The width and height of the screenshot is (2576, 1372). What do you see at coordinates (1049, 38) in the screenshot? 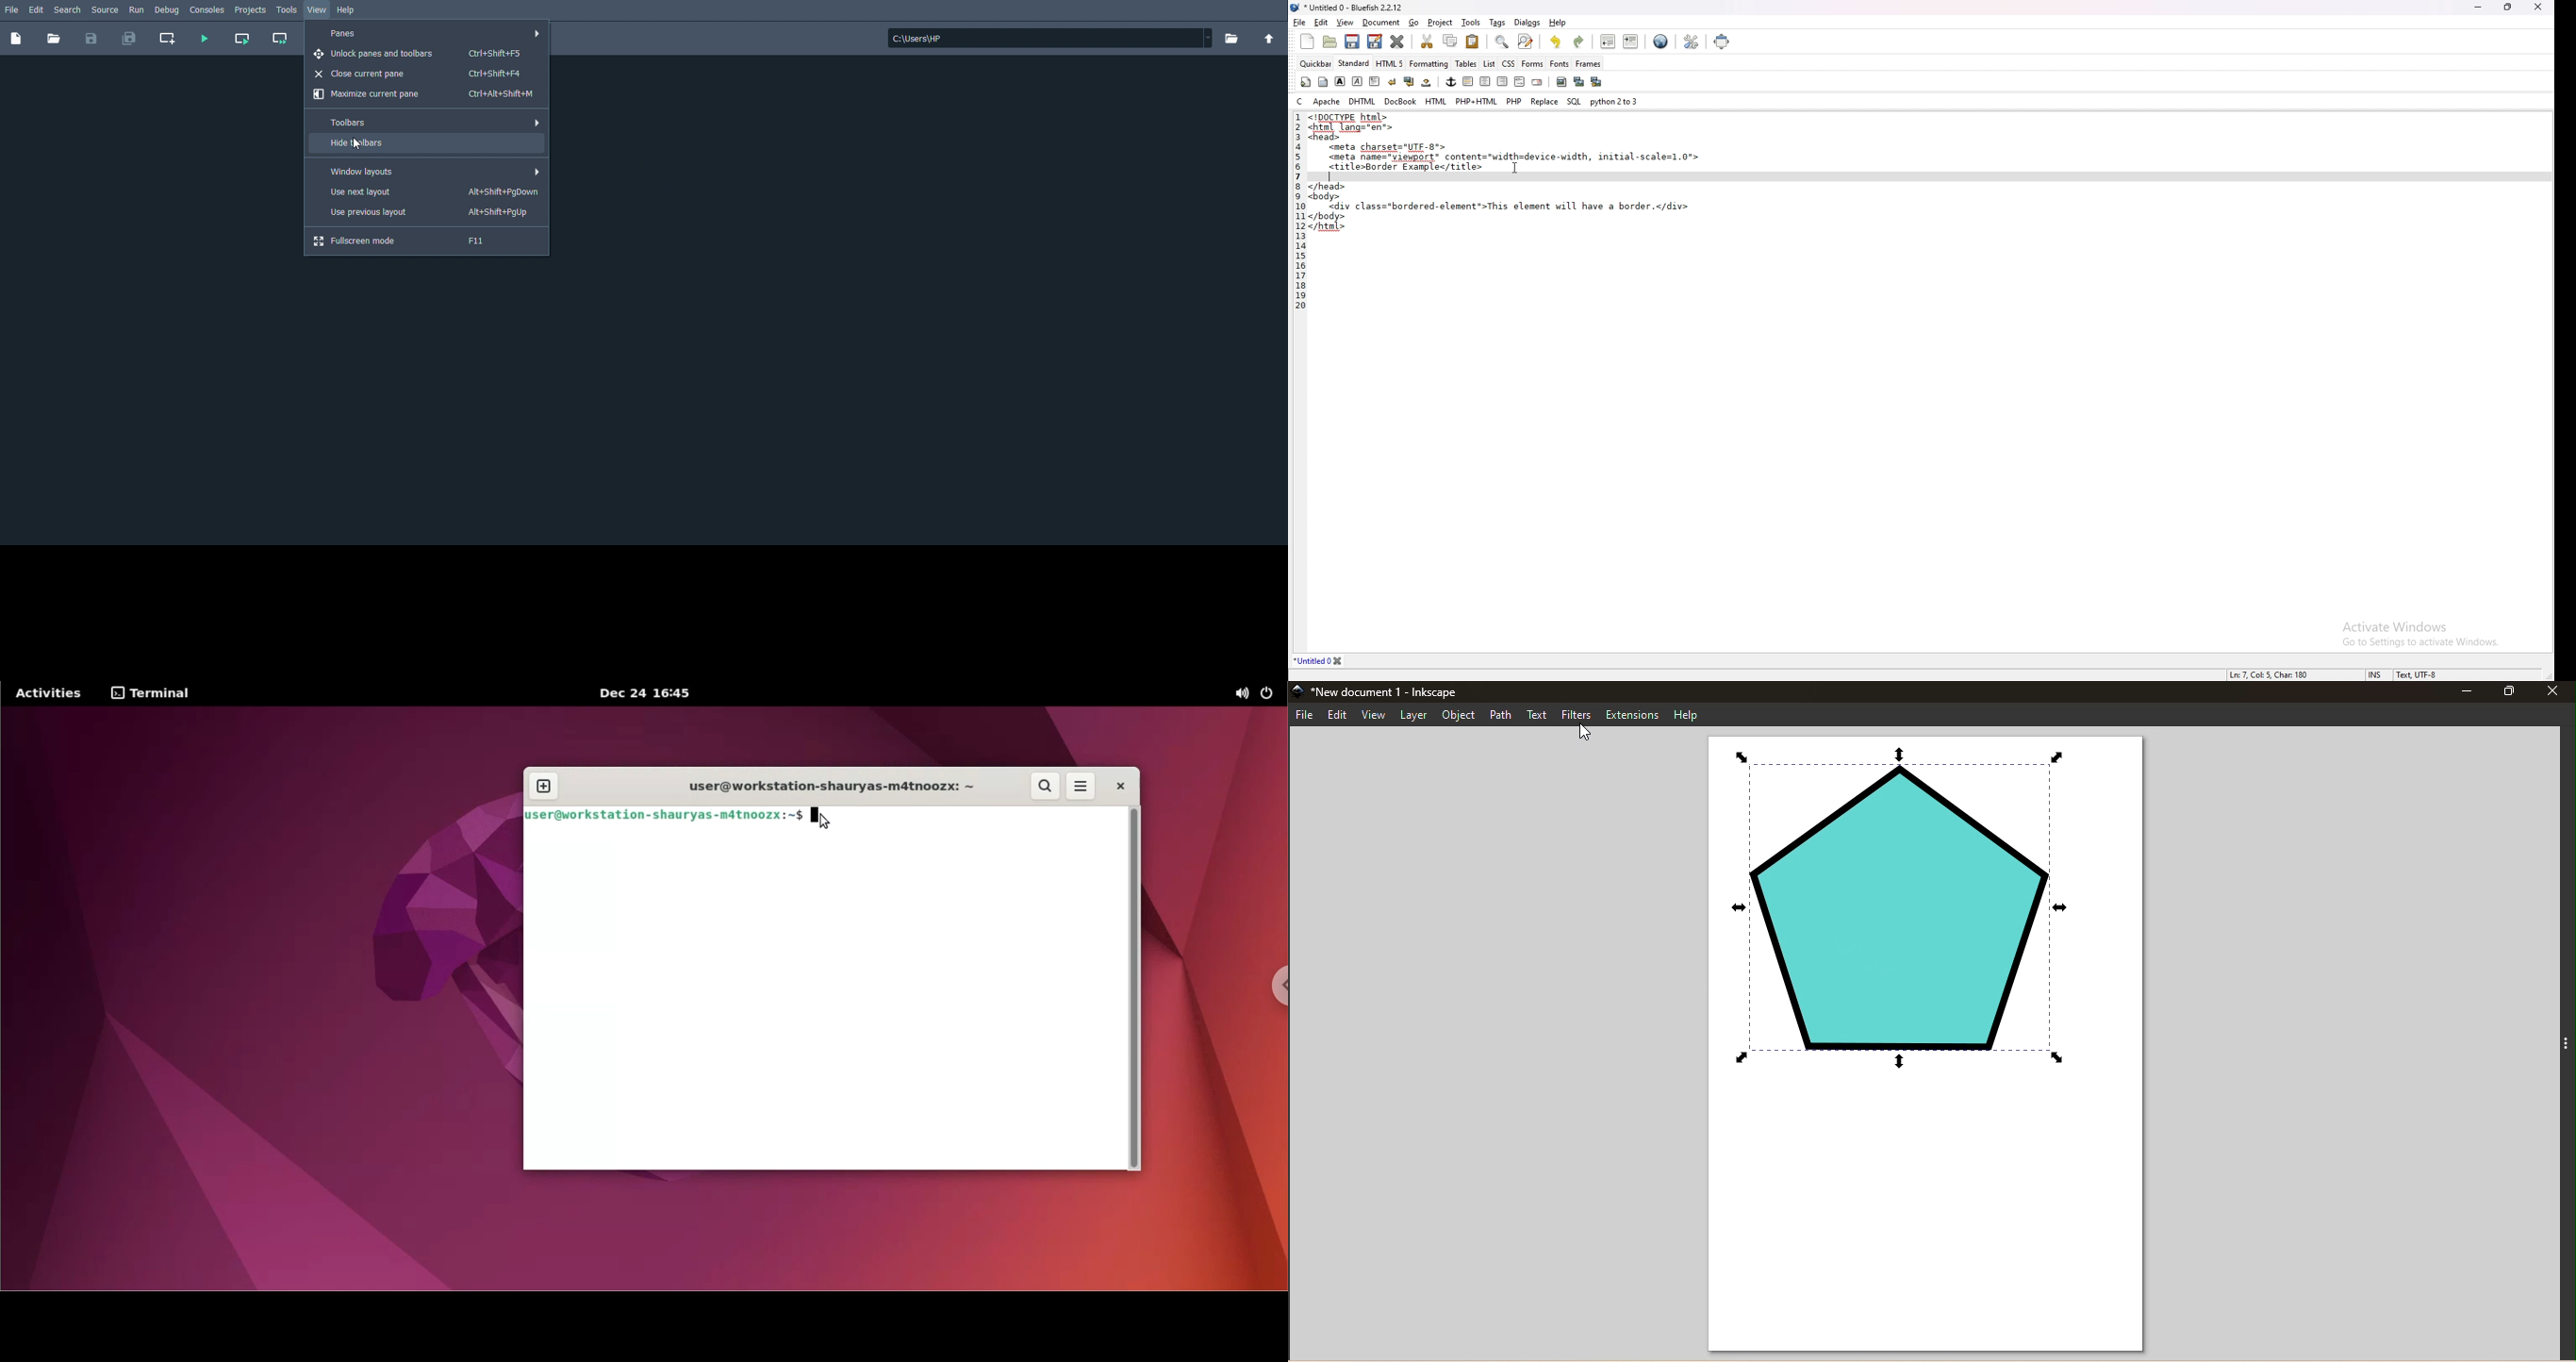
I see `File location` at bounding box center [1049, 38].